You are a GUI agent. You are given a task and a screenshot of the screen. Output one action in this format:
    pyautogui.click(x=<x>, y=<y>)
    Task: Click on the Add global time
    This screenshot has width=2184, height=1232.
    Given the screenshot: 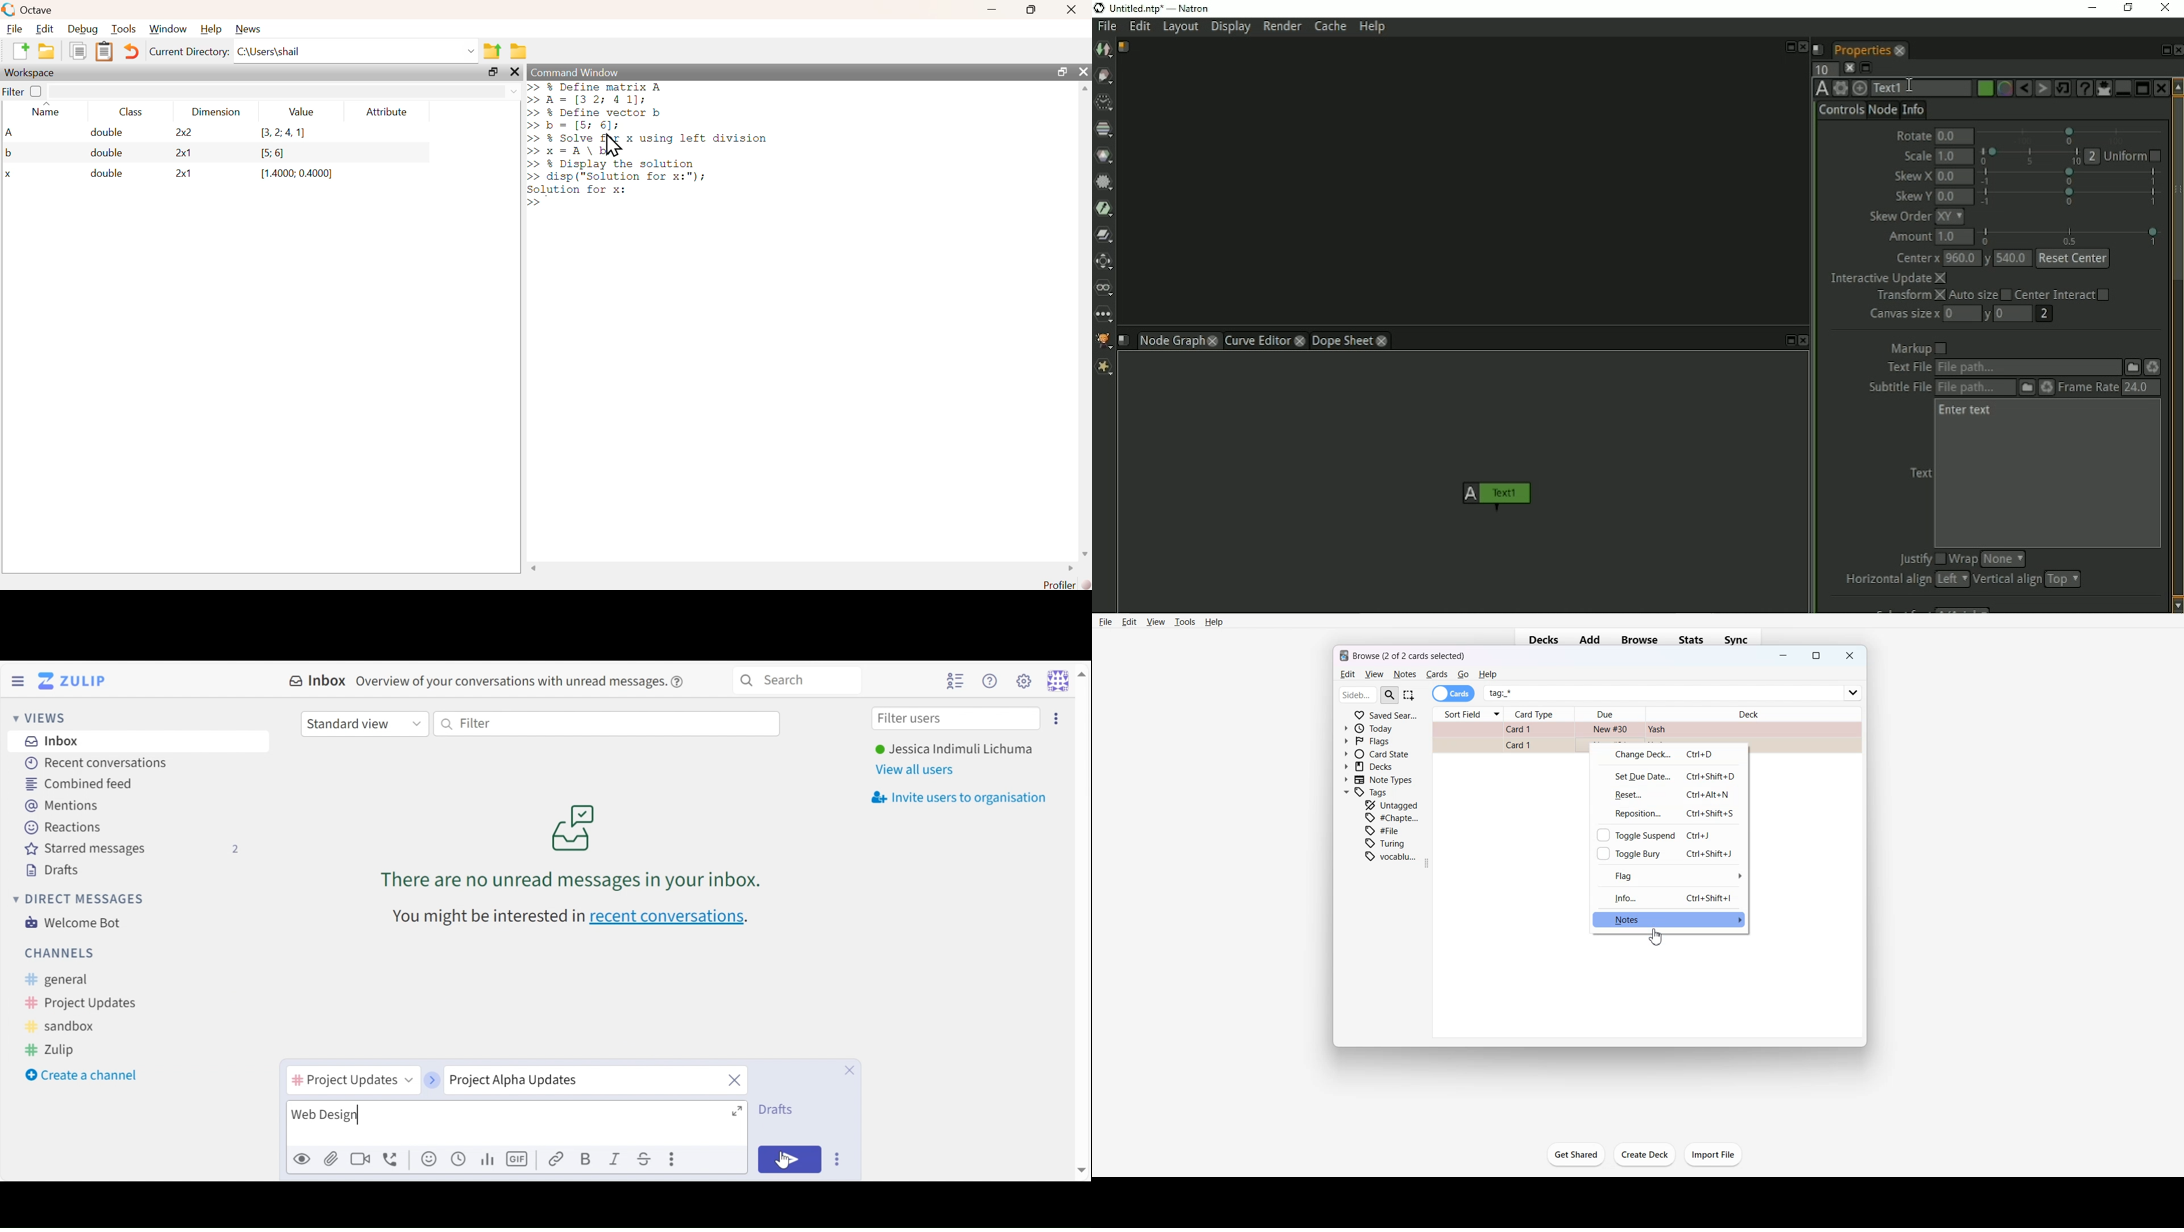 What is the action you would take?
    pyautogui.click(x=459, y=1159)
    